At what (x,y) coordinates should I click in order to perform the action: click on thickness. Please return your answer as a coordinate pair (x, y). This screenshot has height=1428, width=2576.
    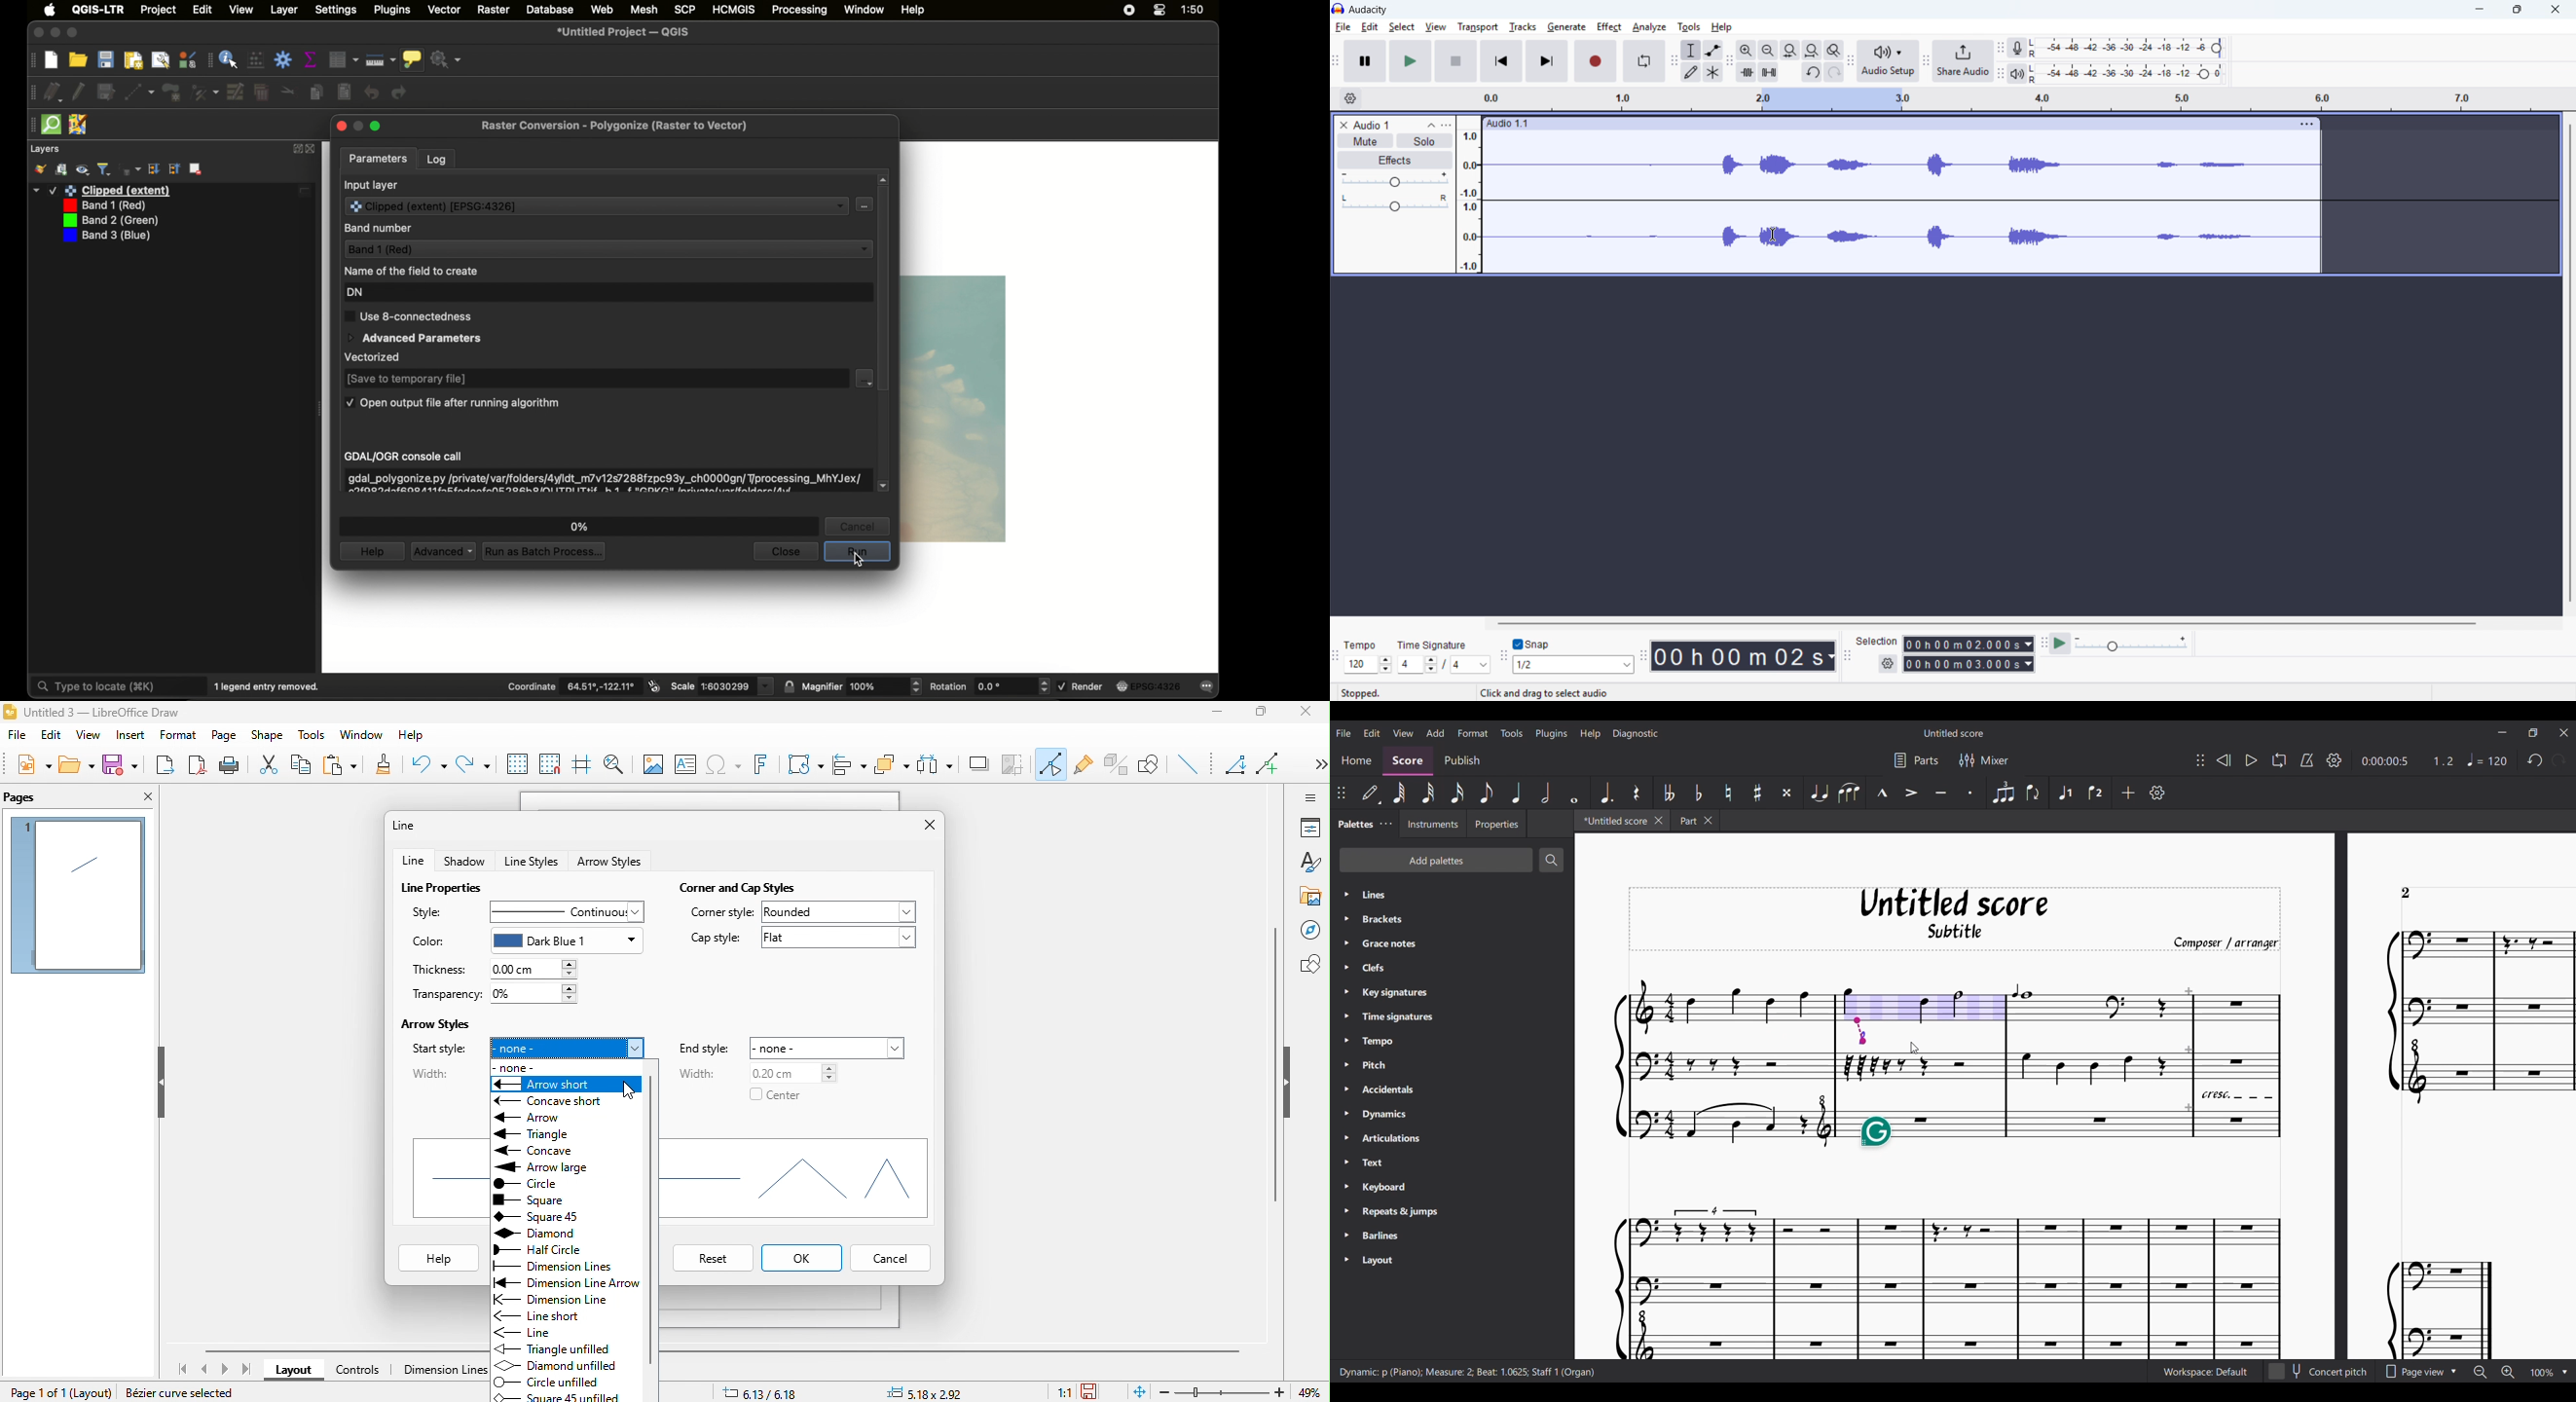
    Looking at the image, I should click on (444, 969).